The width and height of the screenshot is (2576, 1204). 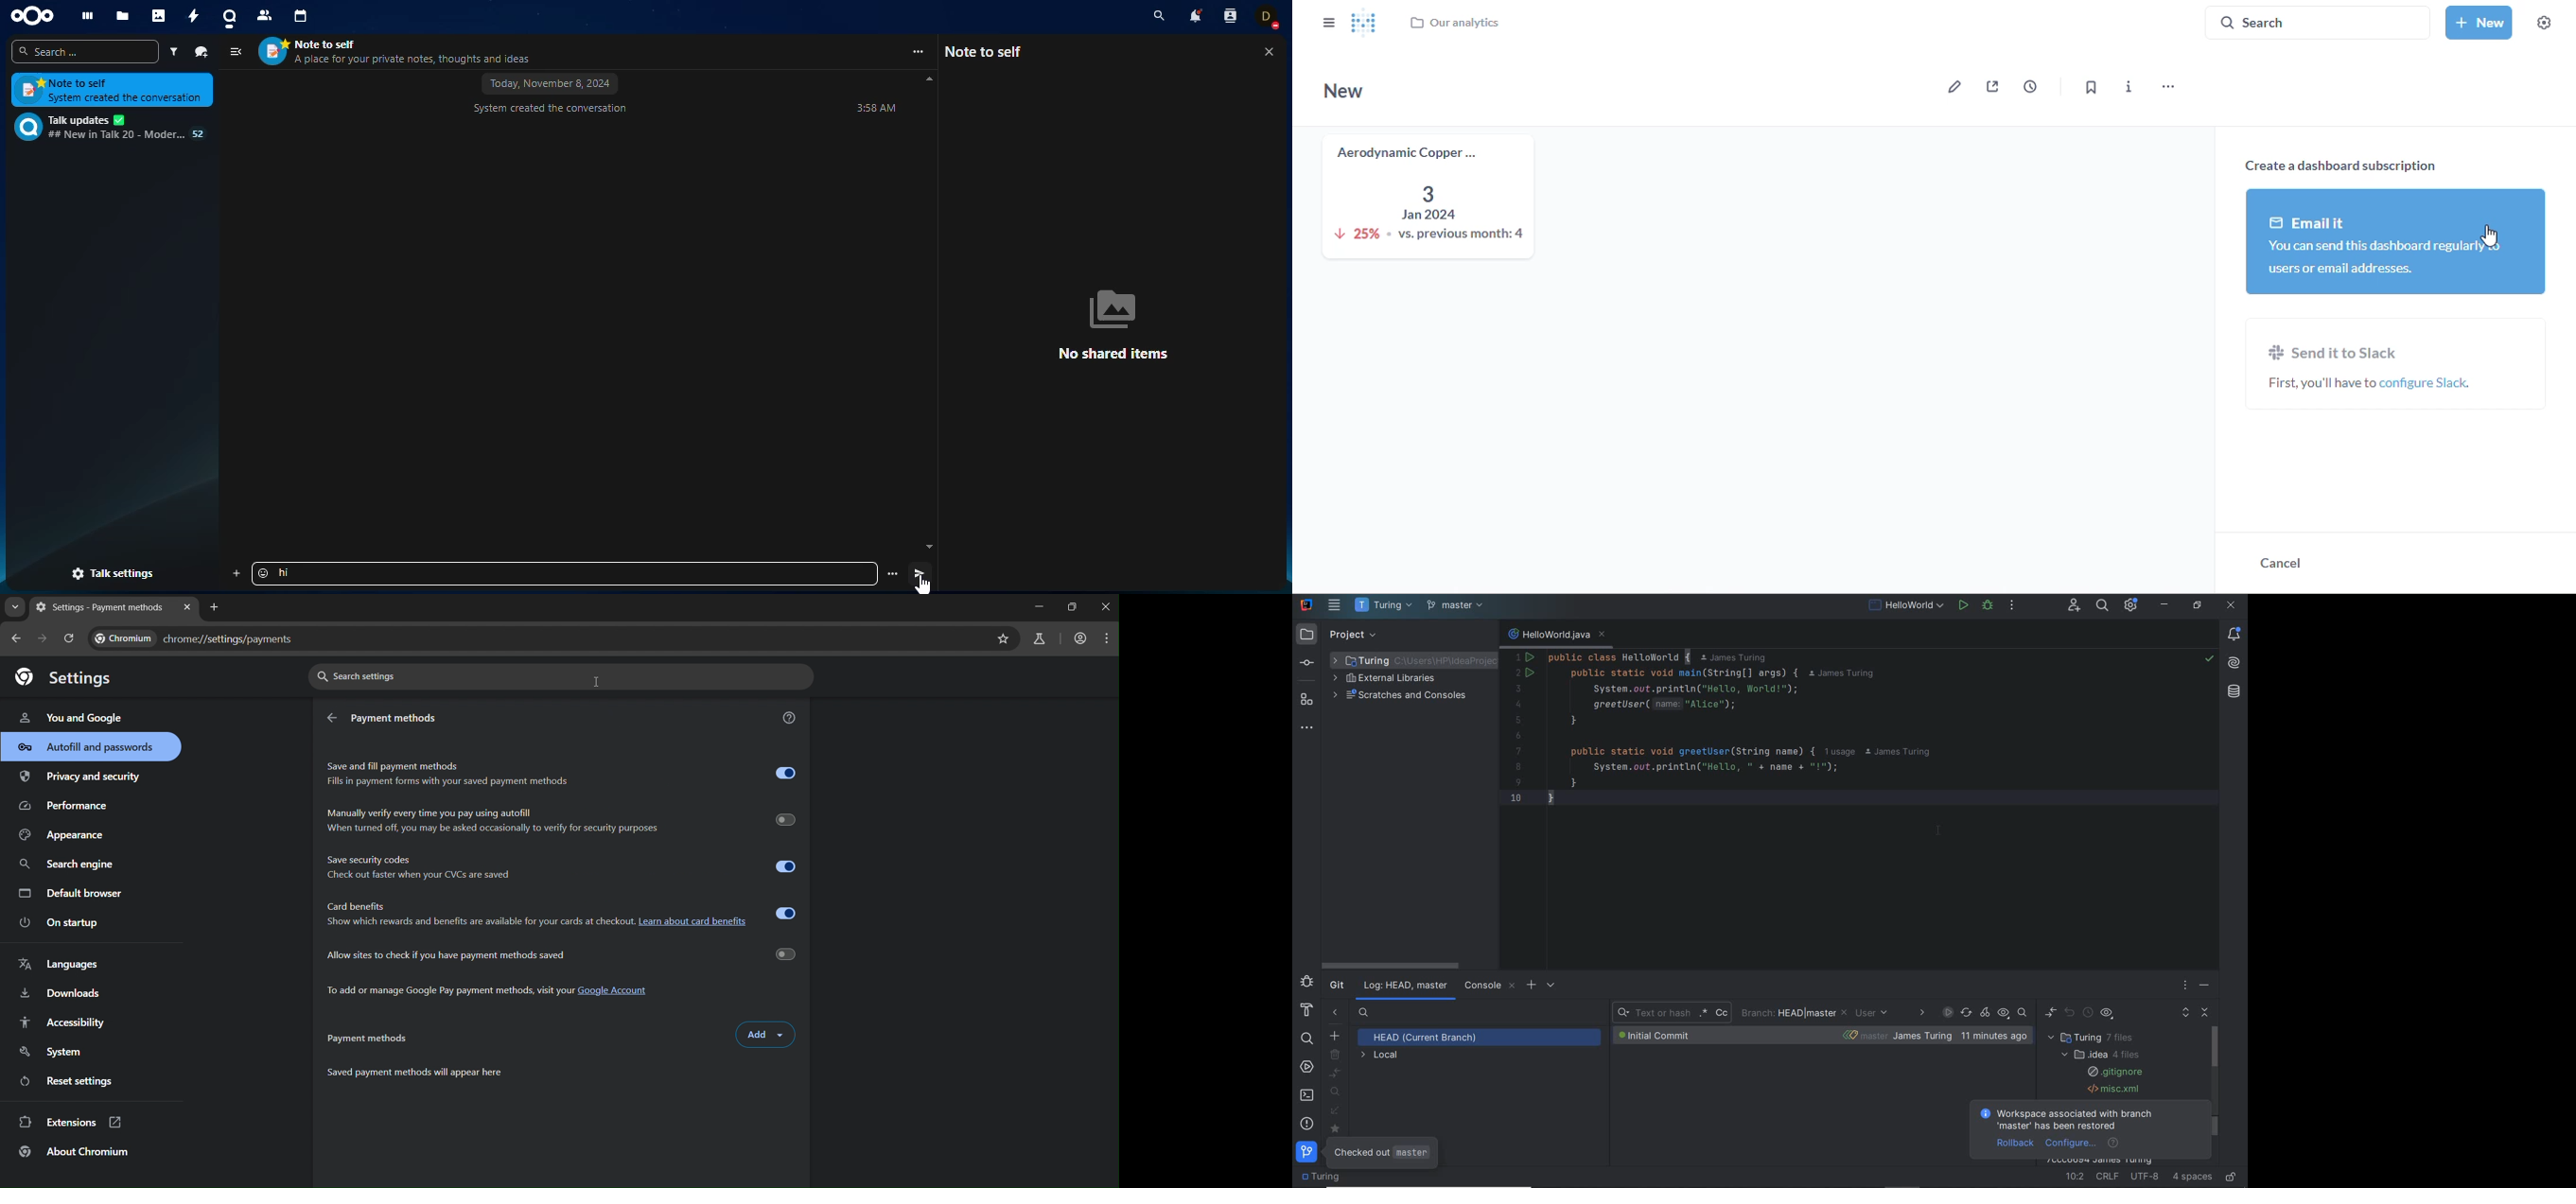 What do you see at coordinates (1106, 609) in the screenshot?
I see `close` at bounding box center [1106, 609].